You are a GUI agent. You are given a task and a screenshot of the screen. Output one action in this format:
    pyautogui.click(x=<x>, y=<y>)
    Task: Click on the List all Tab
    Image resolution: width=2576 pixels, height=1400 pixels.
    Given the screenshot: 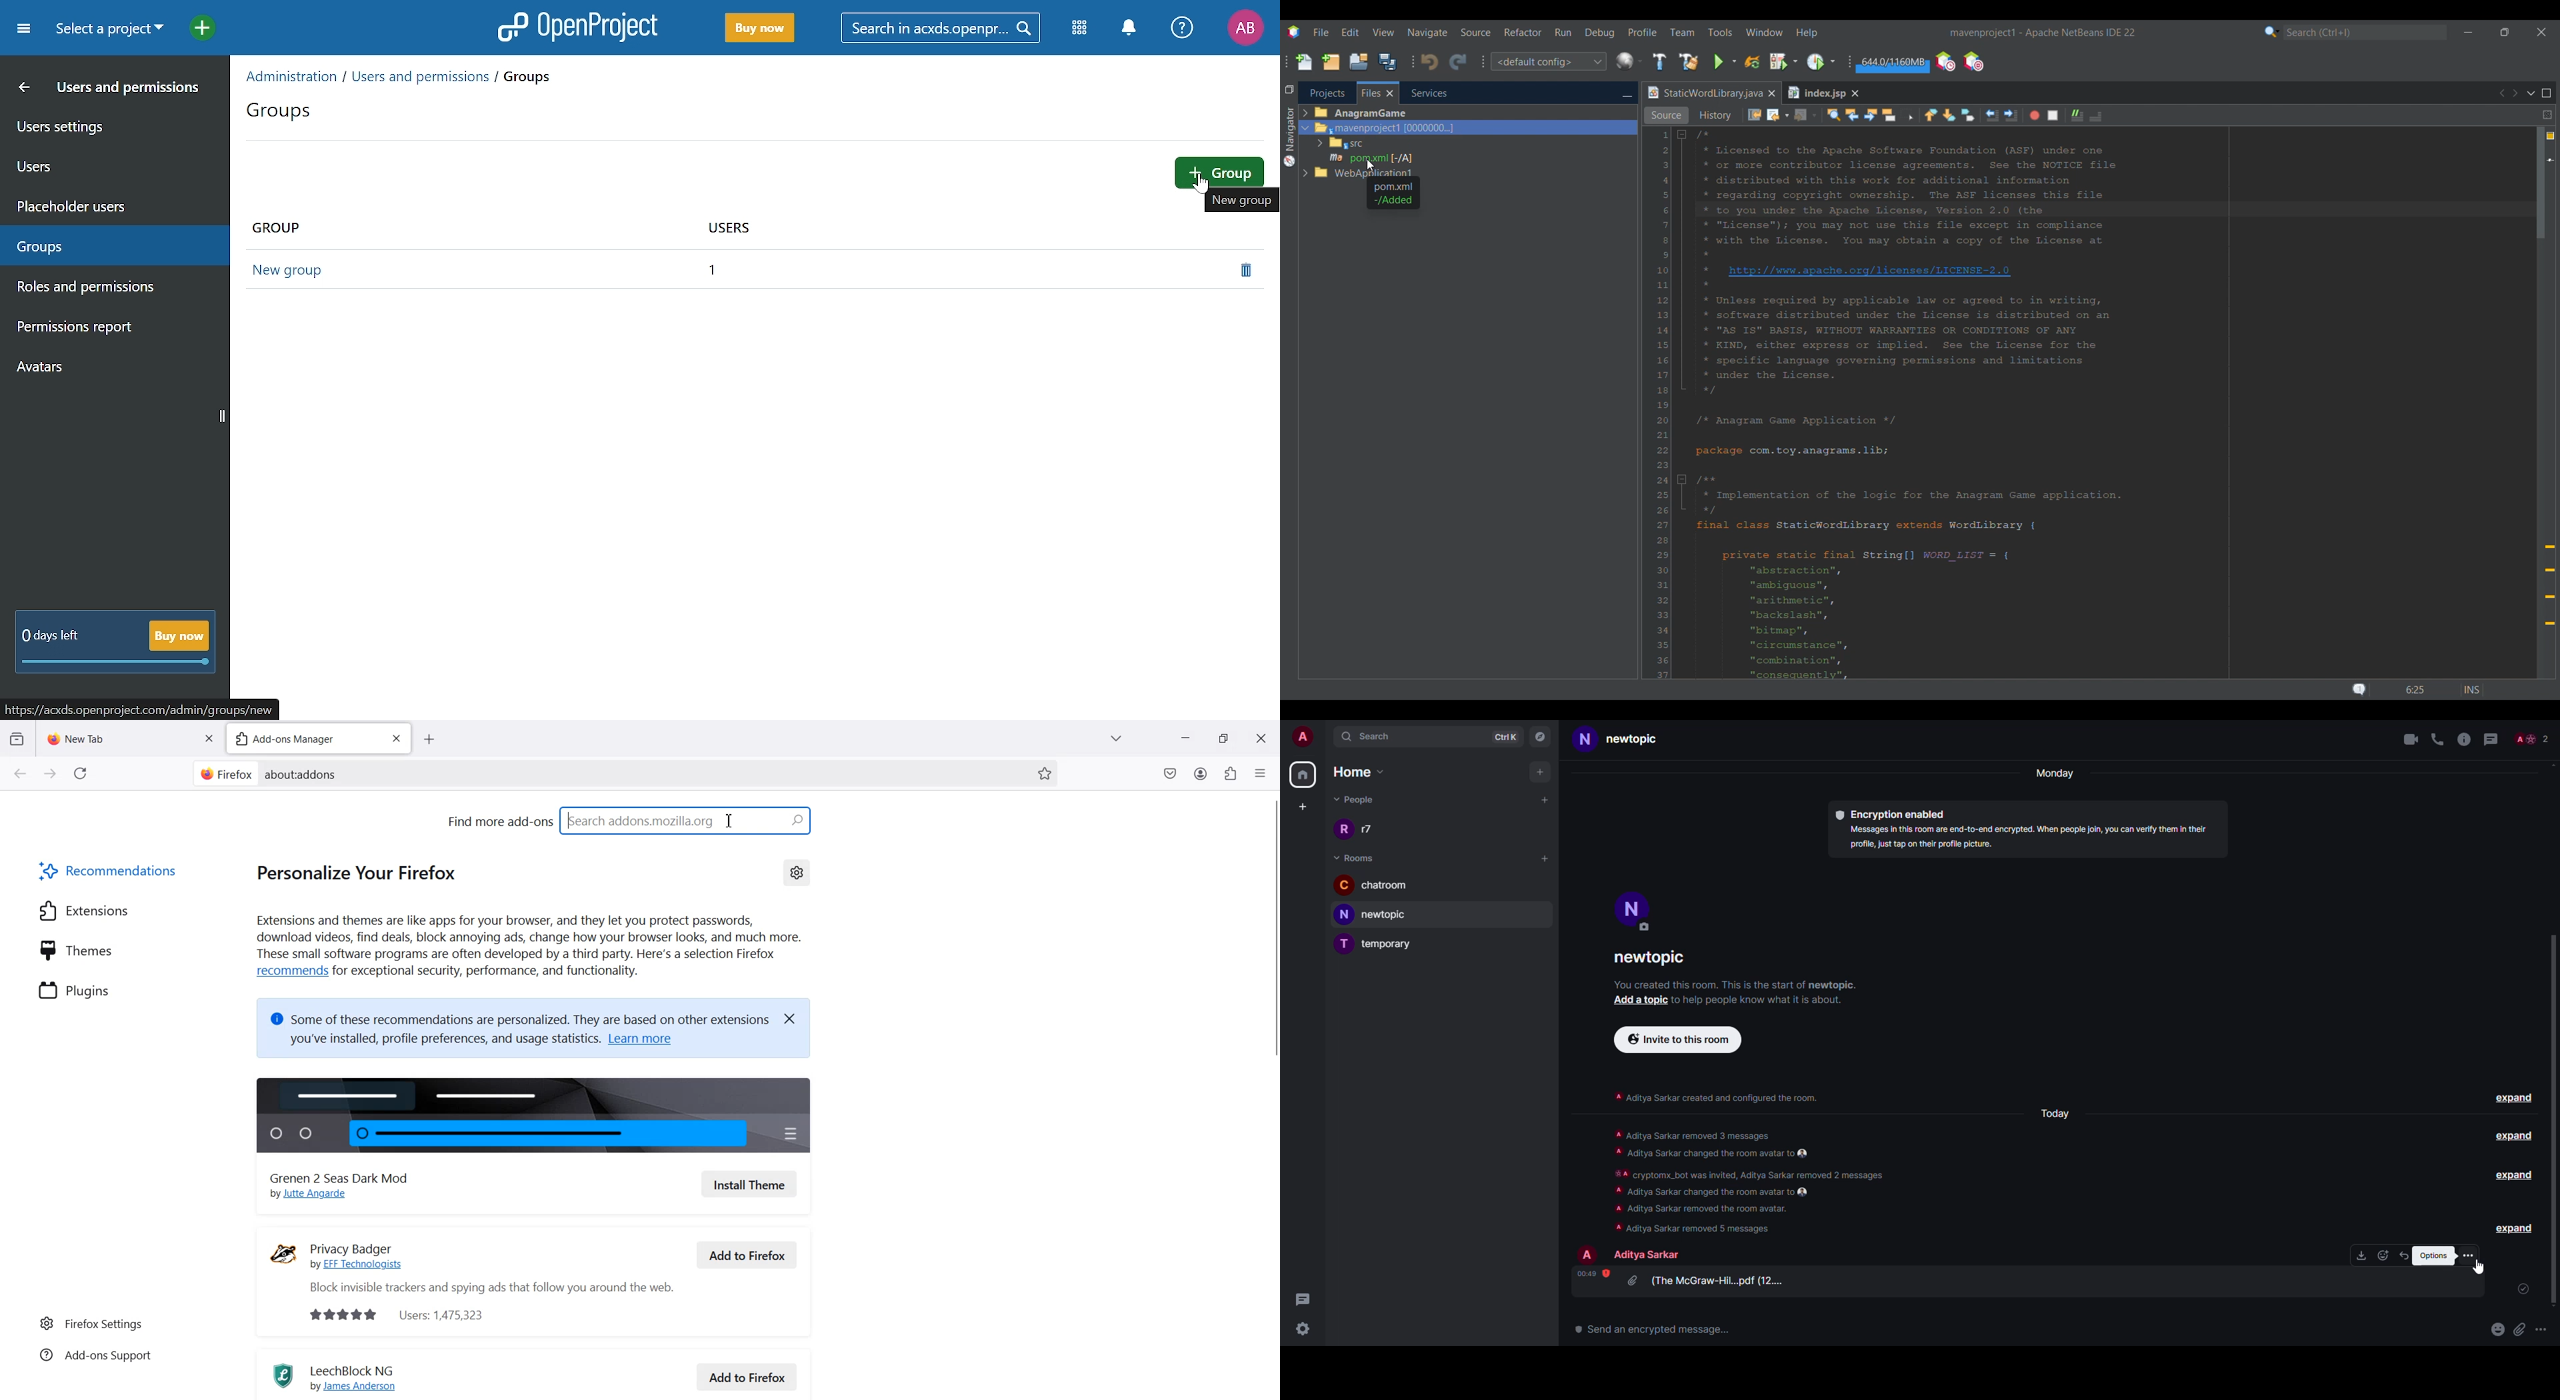 What is the action you would take?
    pyautogui.click(x=1115, y=738)
    